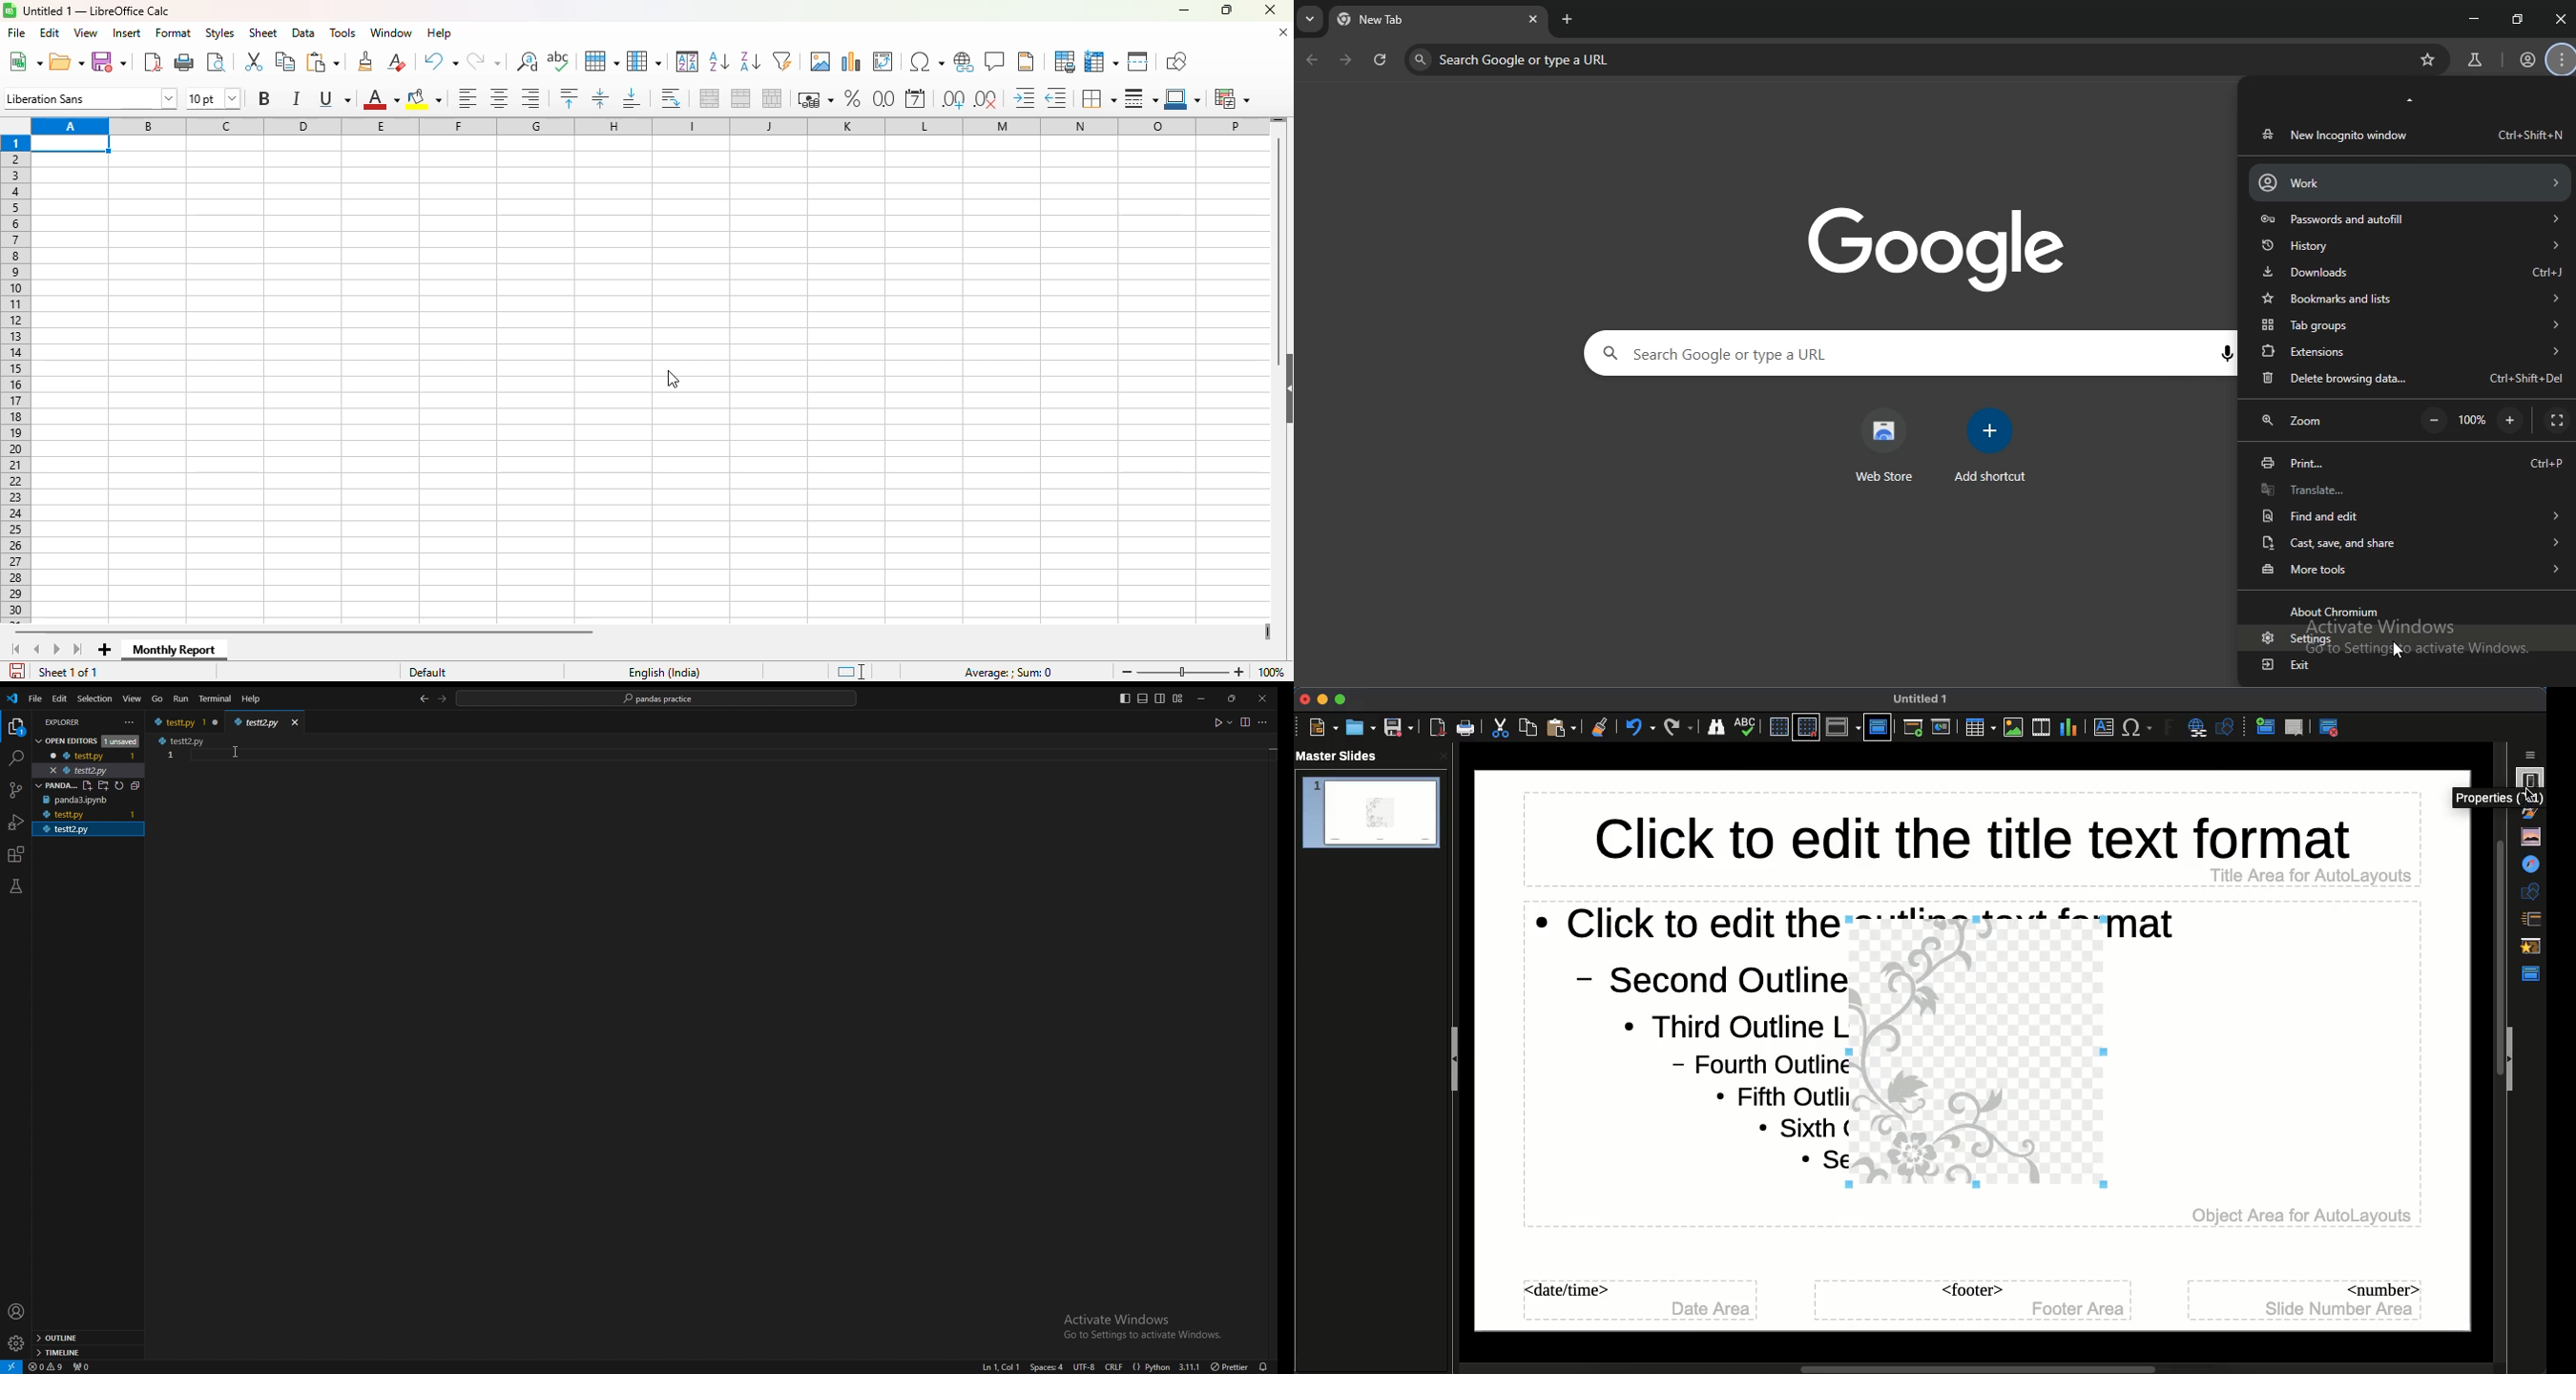 Image resolution: width=2576 pixels, height=1400 pixels. What do you see at coordinates (672, 380) in the screenshot?
I see `cursor` at bounding box center [672, 380].